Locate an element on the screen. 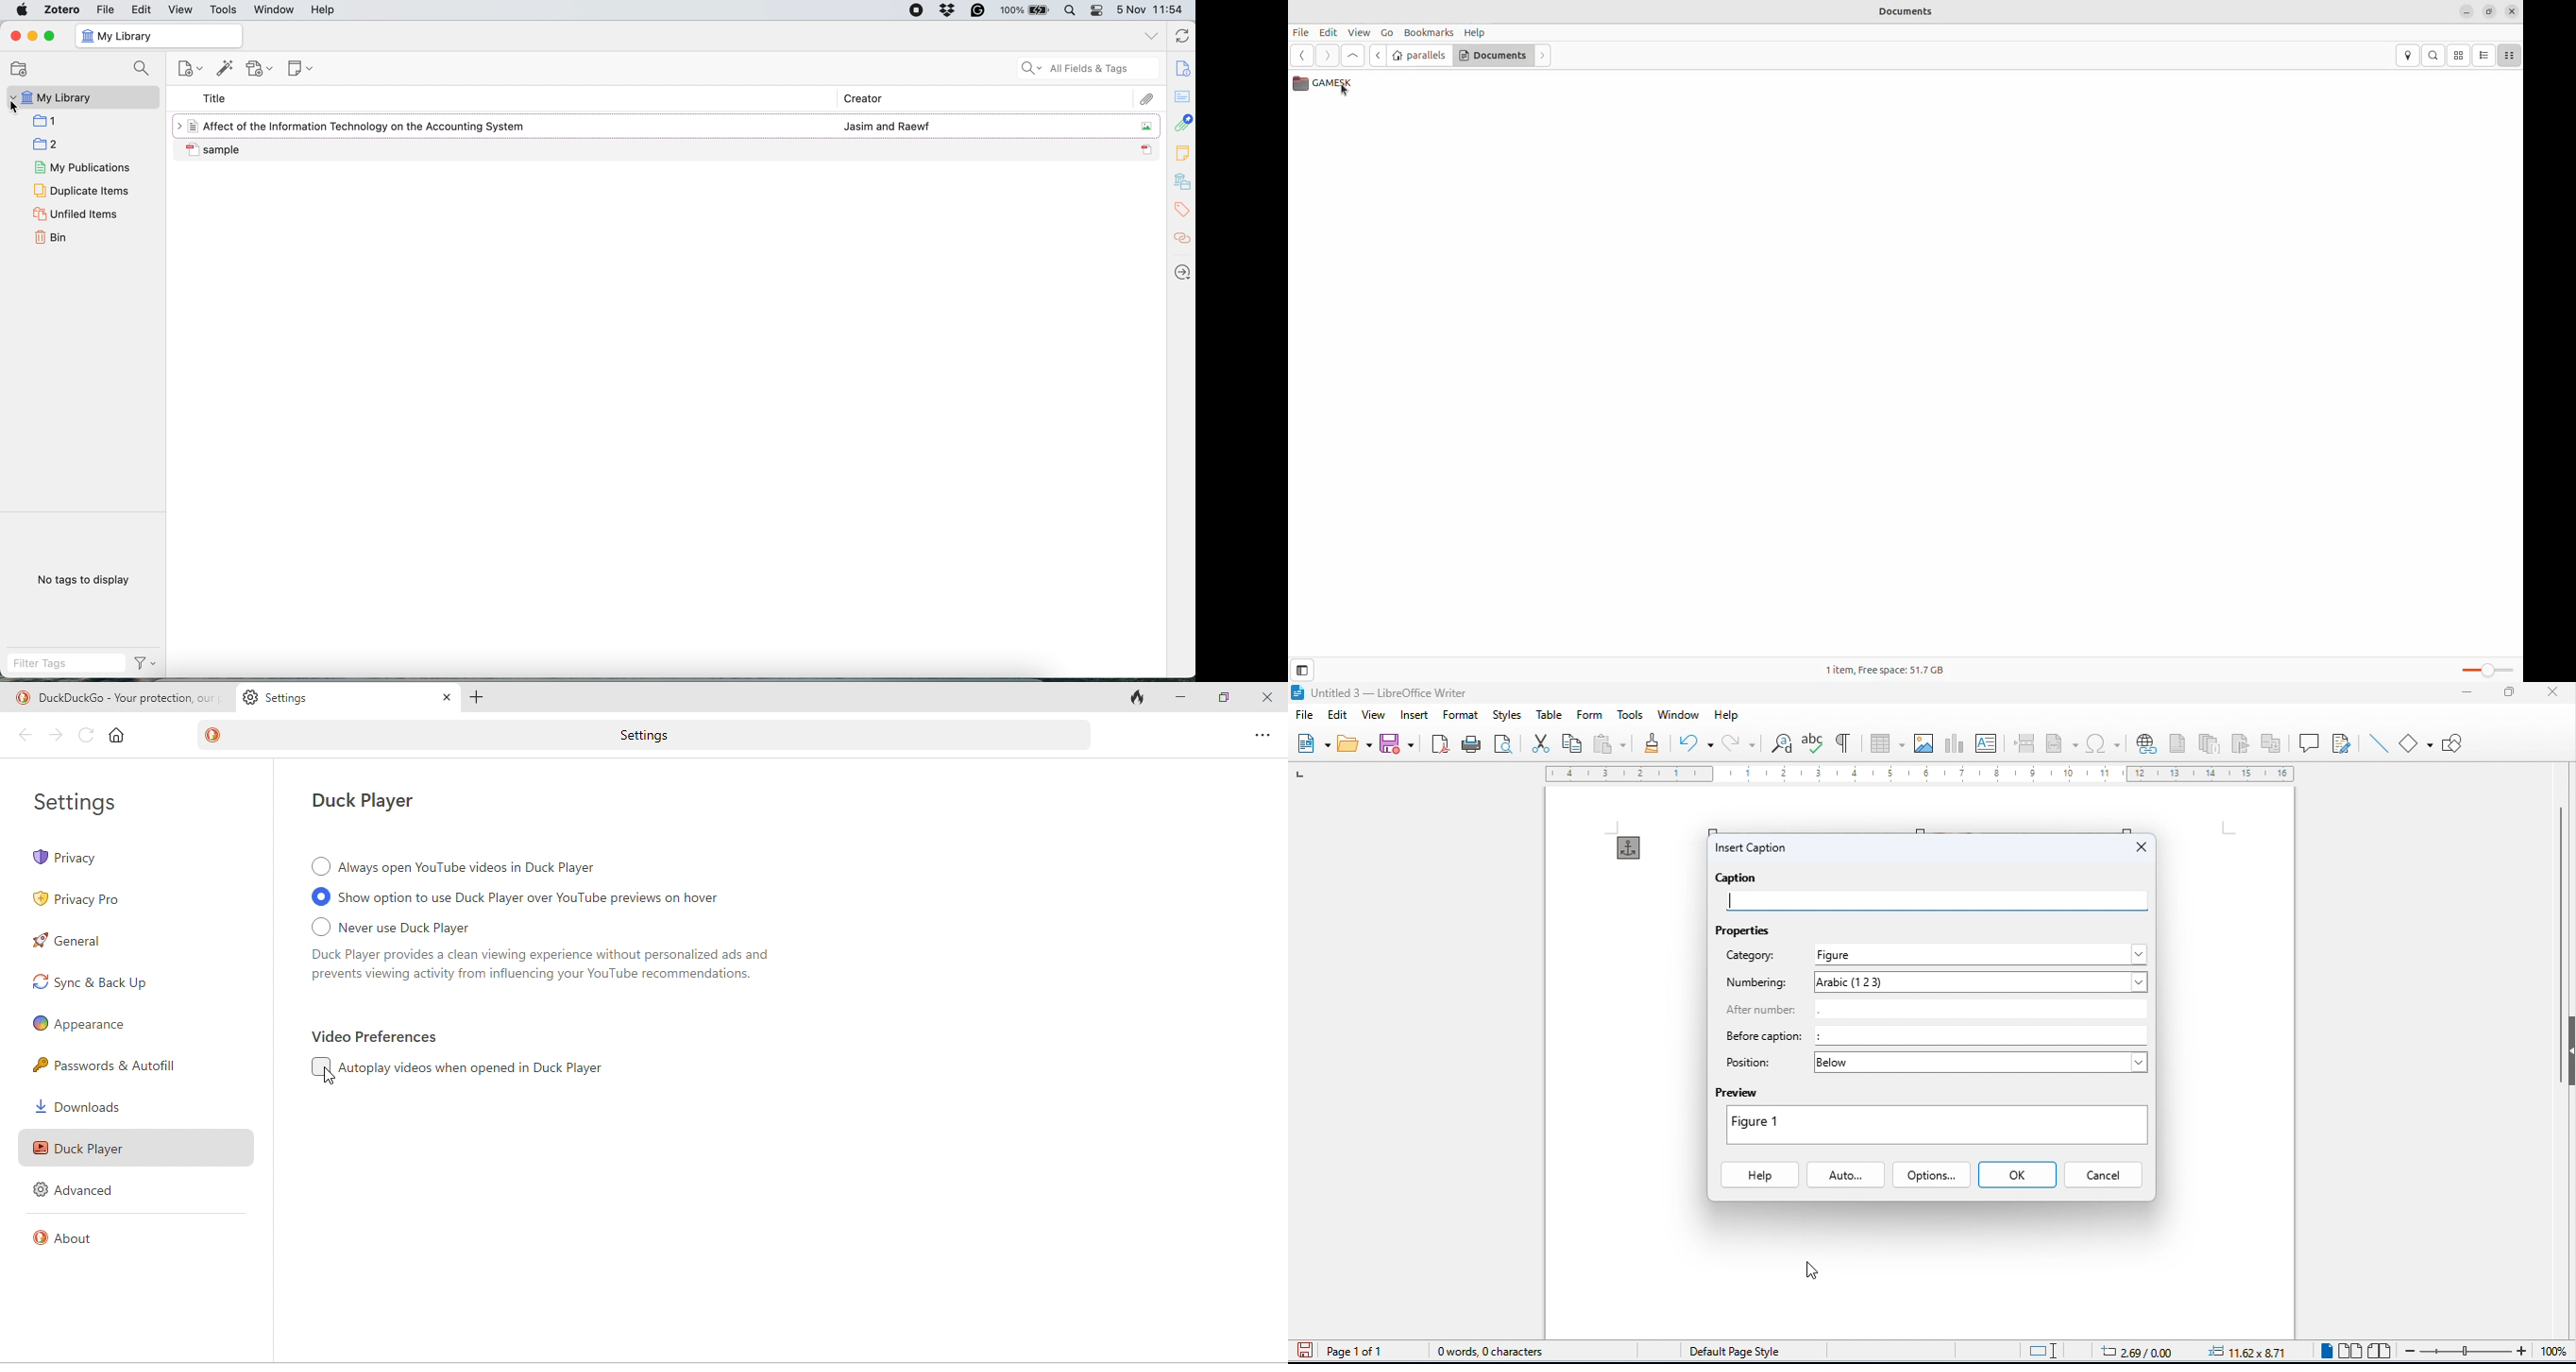 The height and width of the screenshot is (1372, 2576). insert caption is located at coordinates (1755, 850).